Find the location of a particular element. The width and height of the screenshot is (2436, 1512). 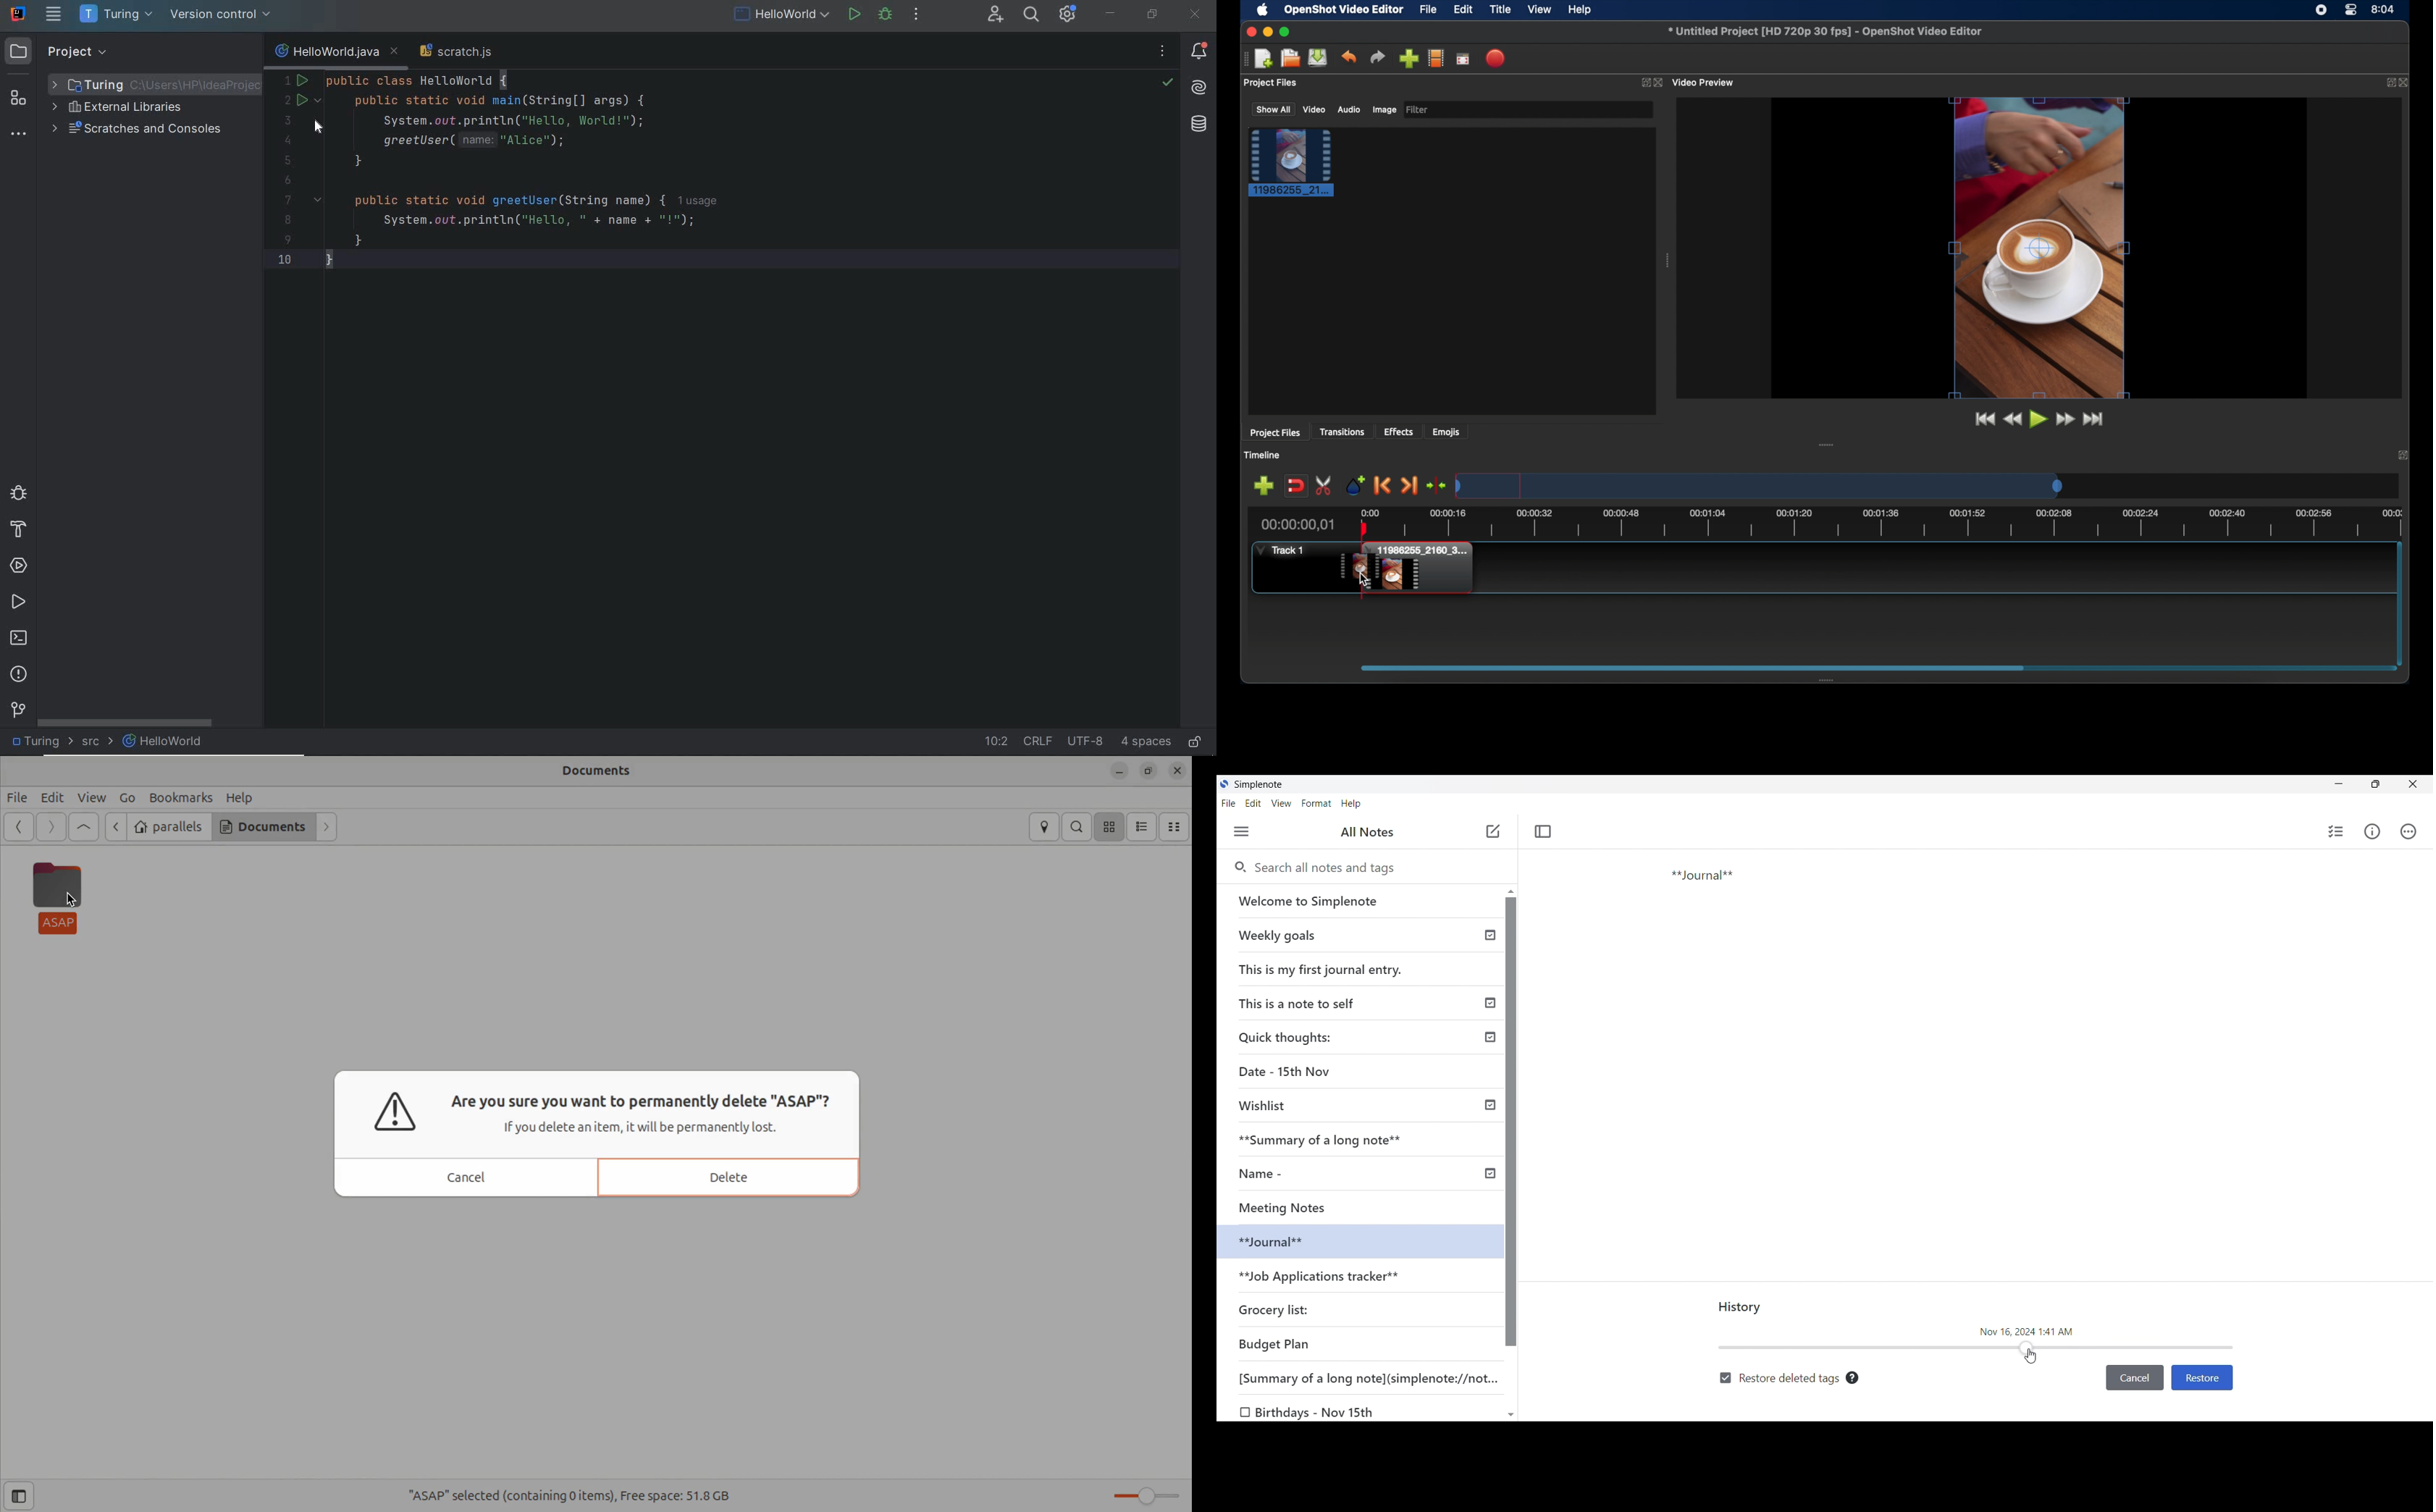

Welcome note by SimpleNote is located at coordinates (1361, 900).